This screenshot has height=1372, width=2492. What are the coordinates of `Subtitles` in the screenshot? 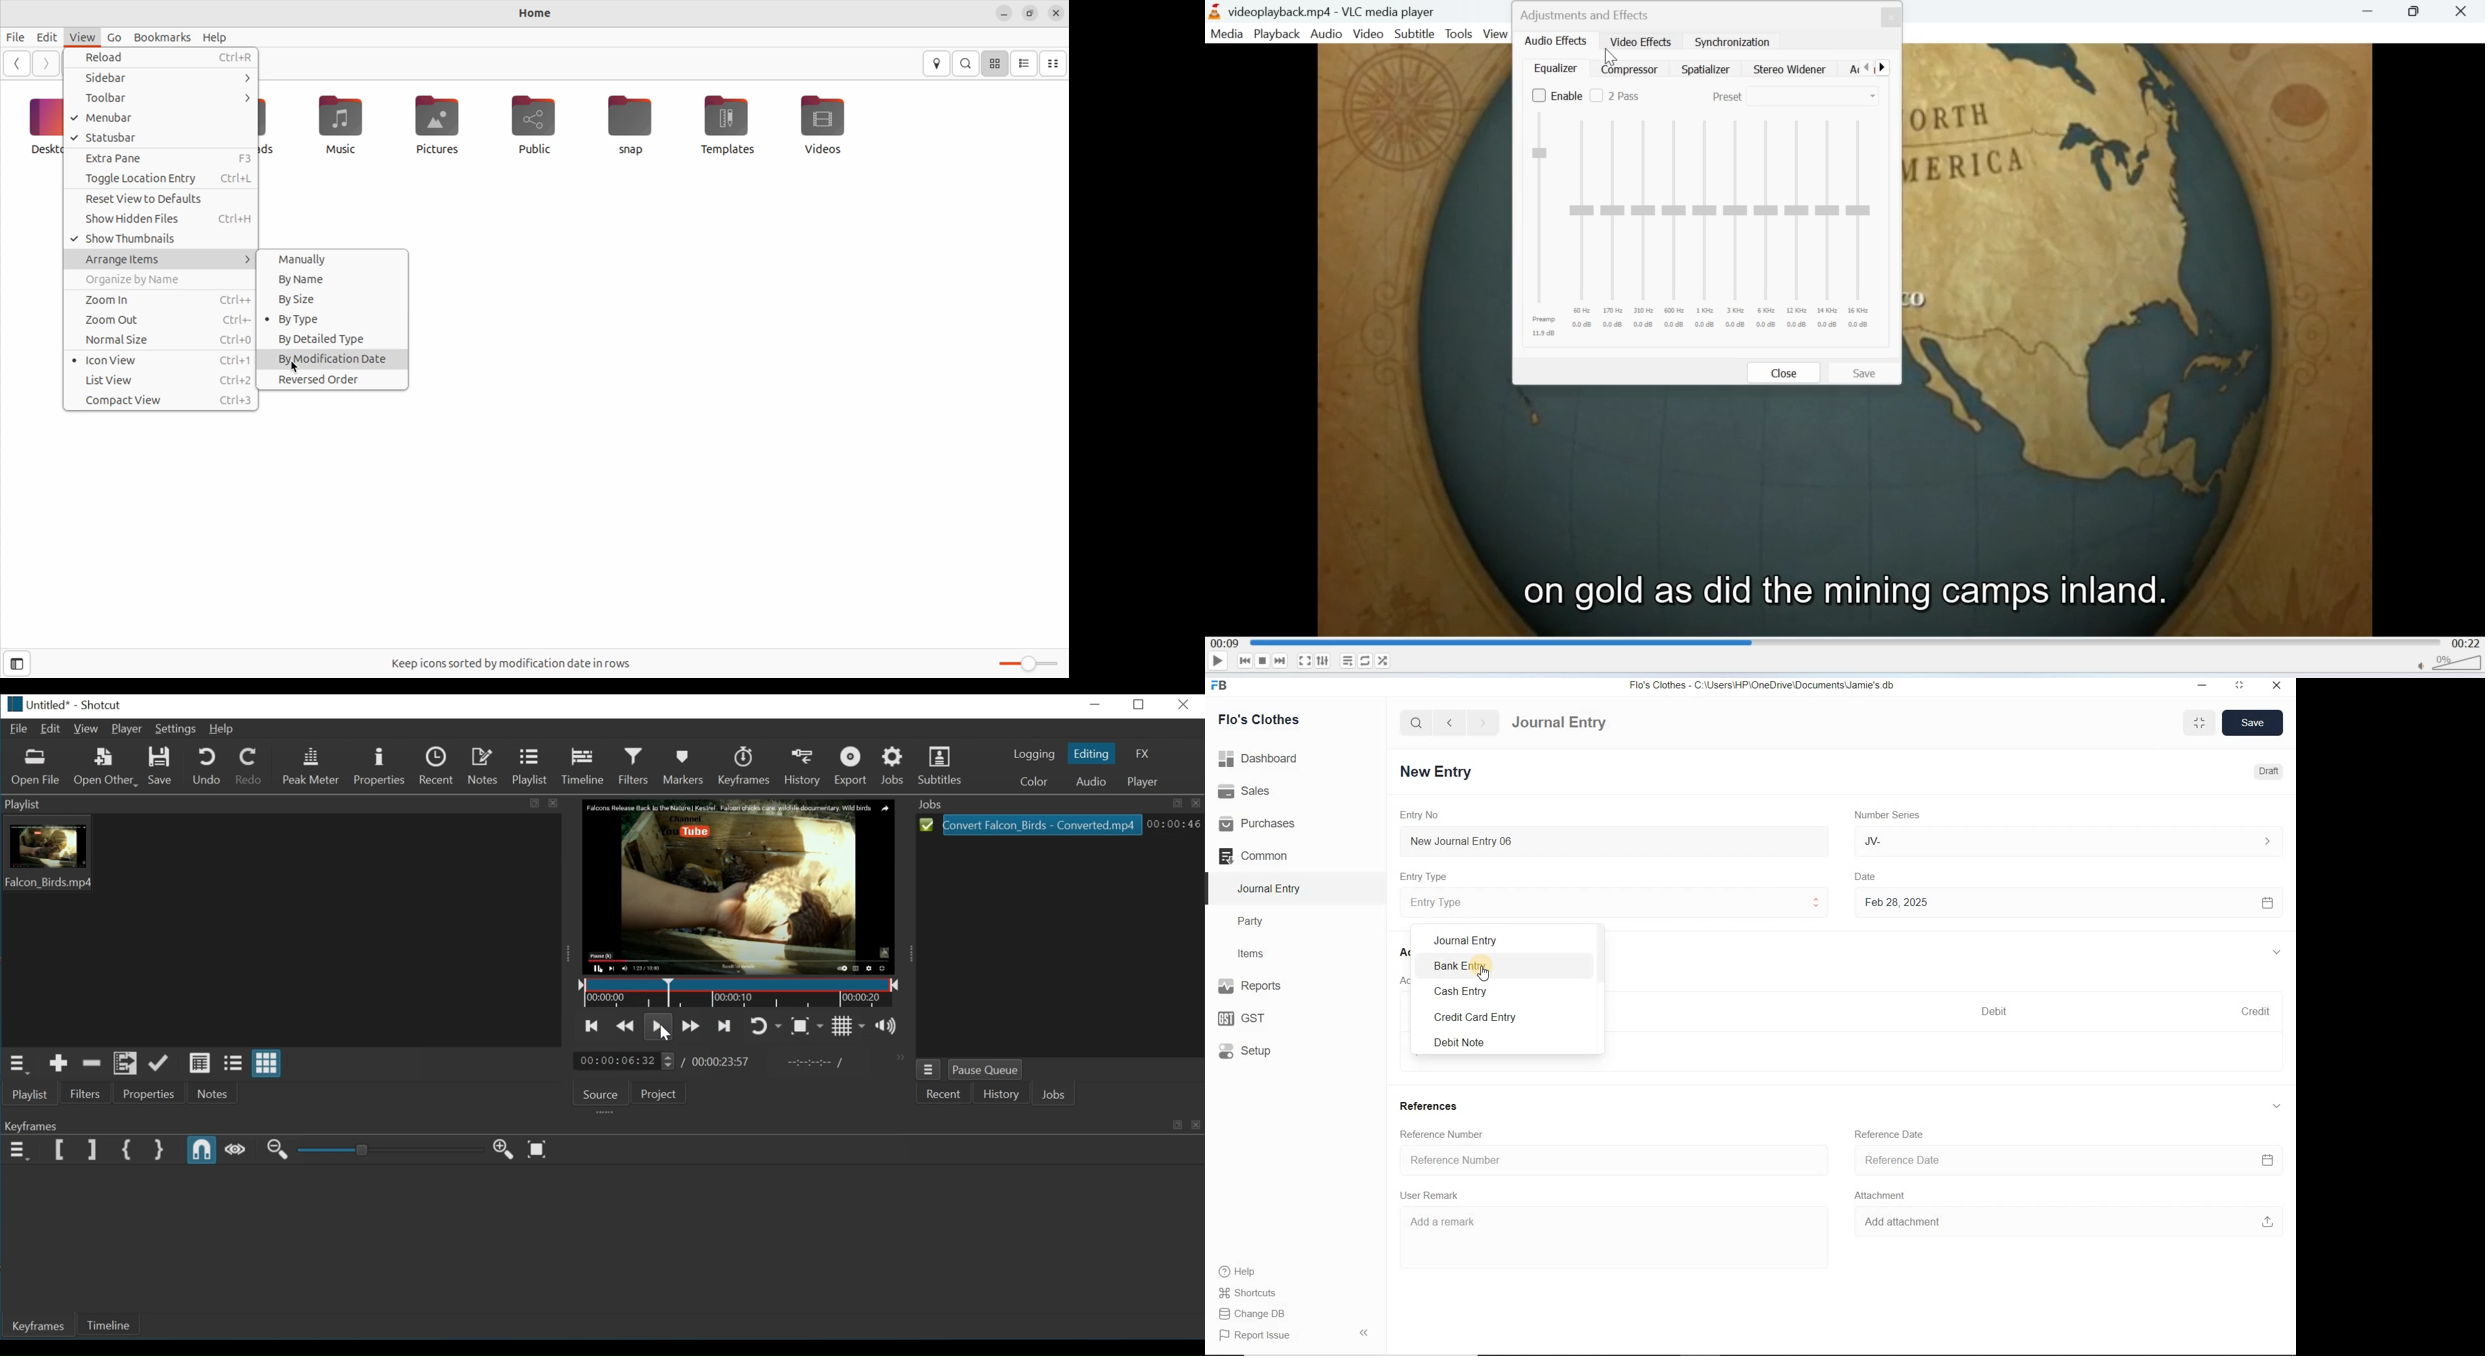 It's located at (940, 765).